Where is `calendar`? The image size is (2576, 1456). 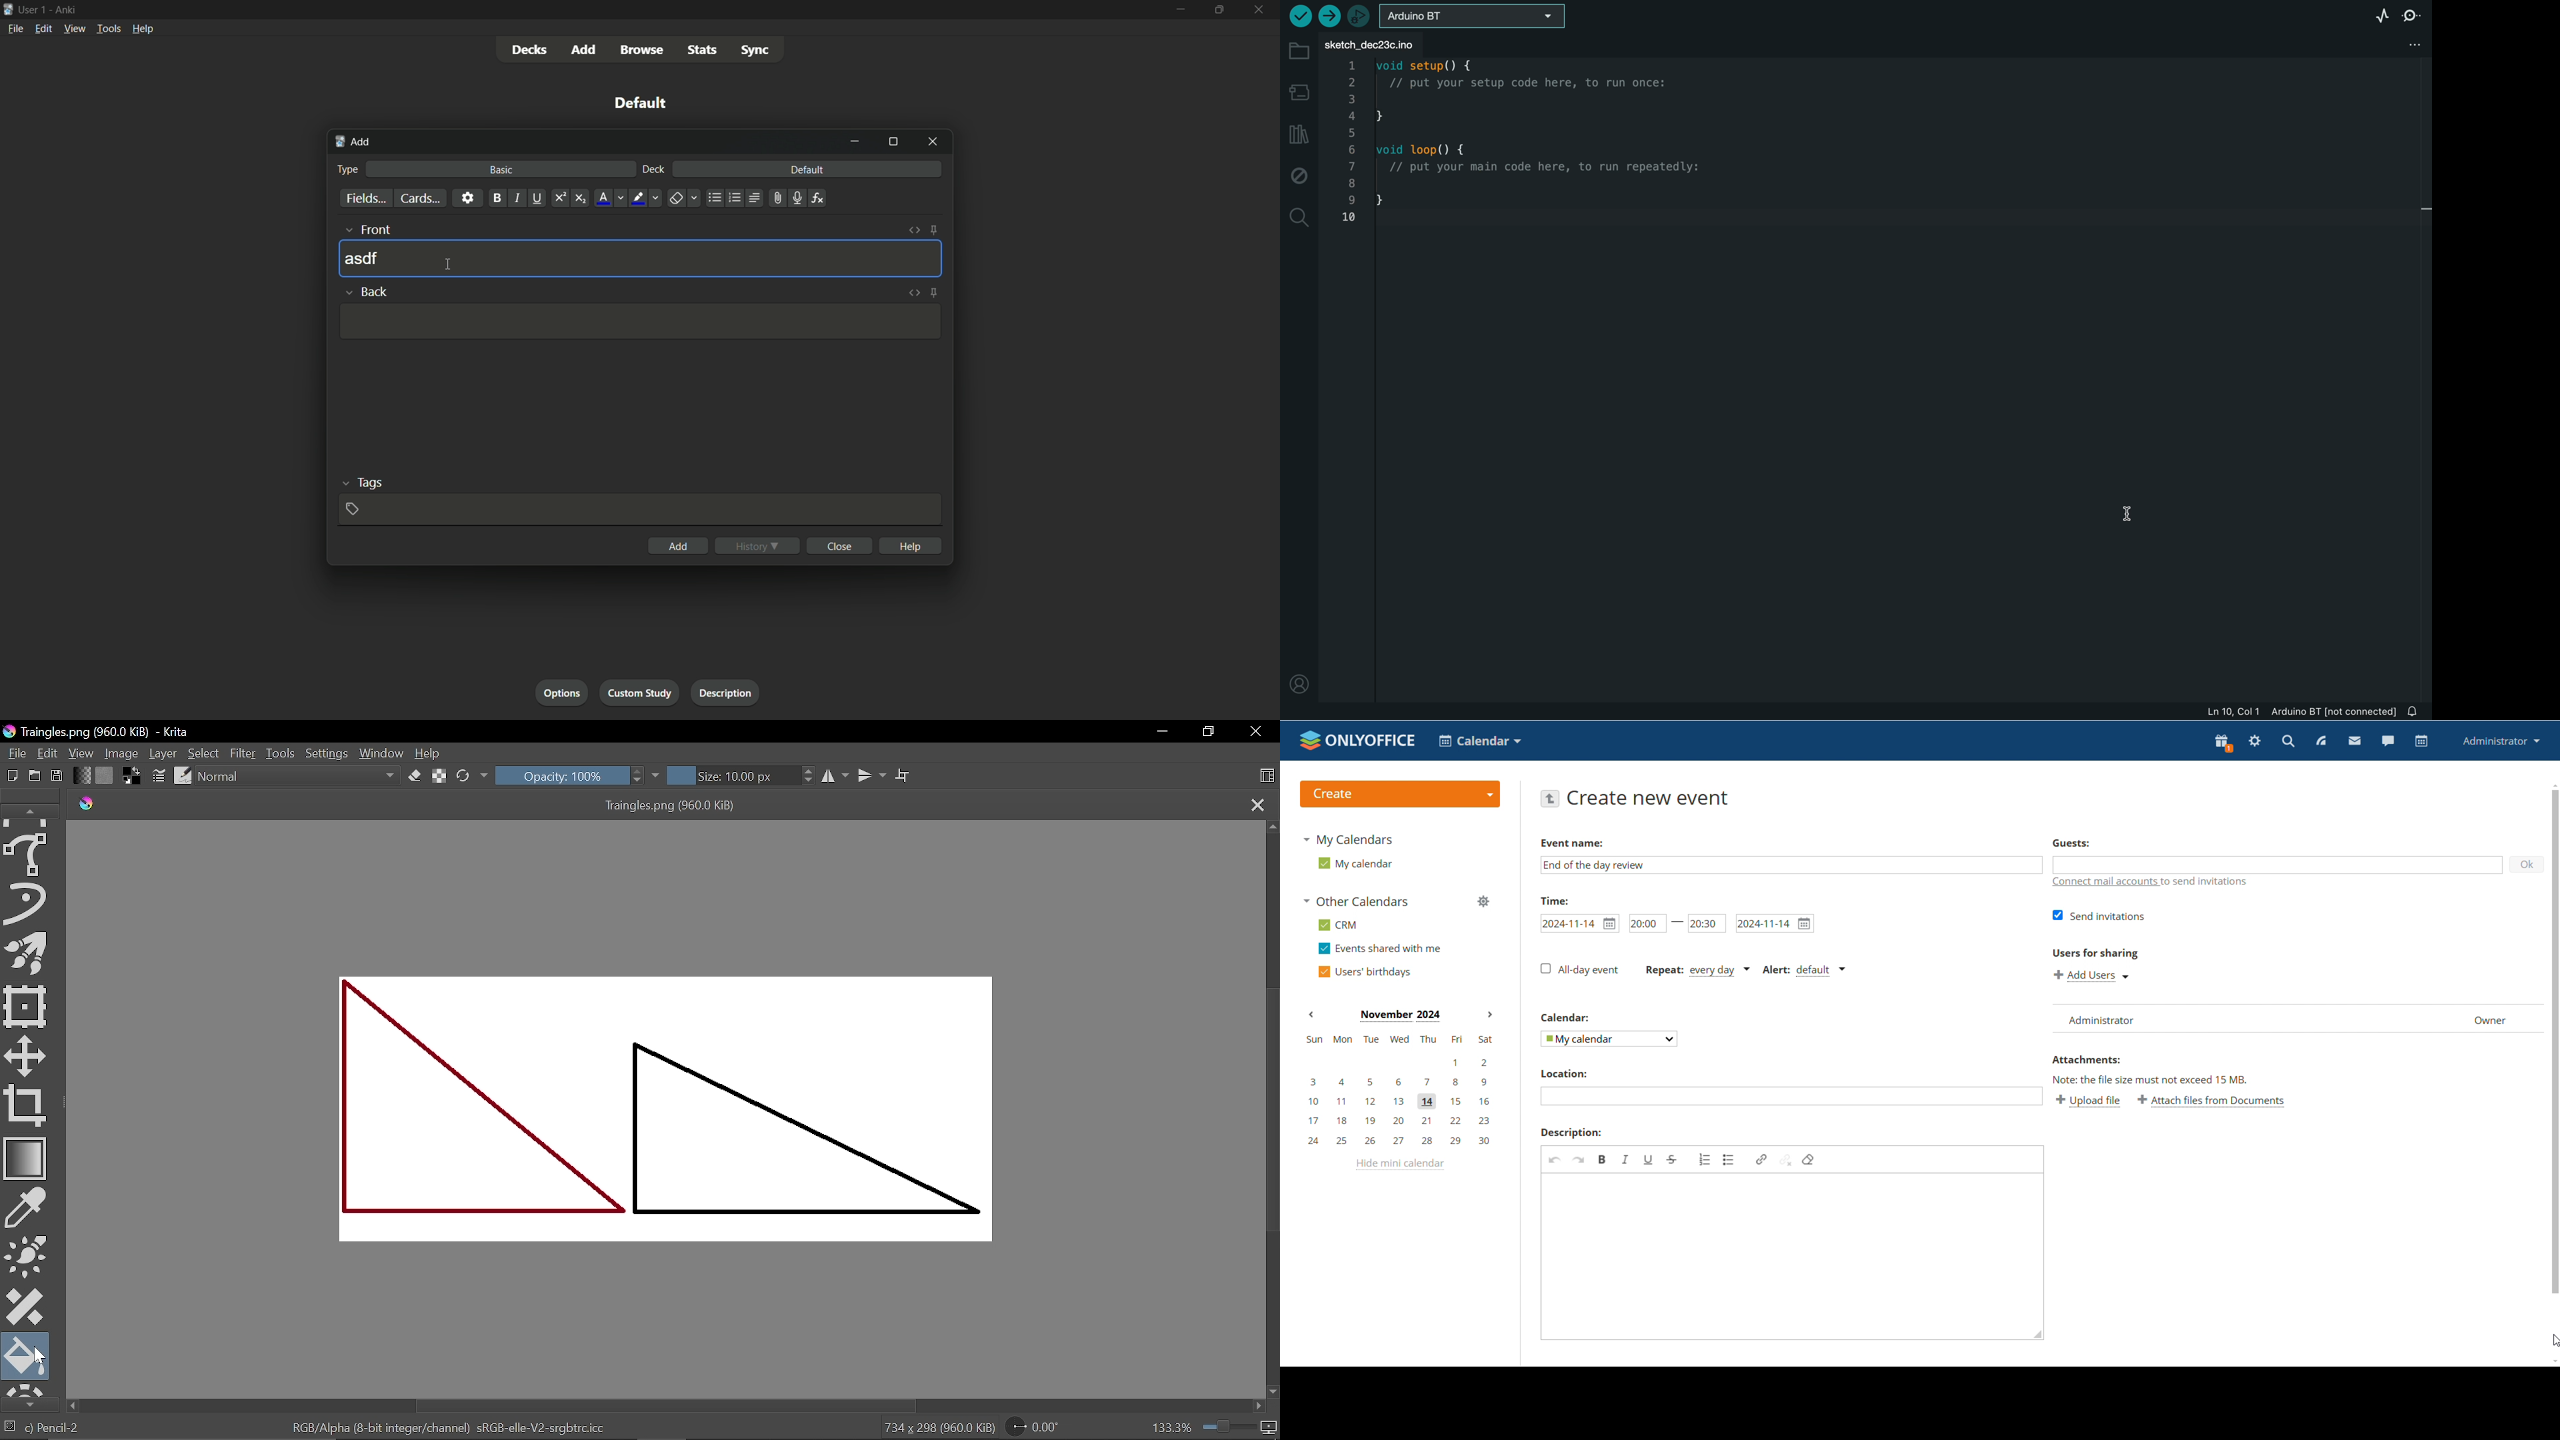
calendar is located at coordinates (1567, 1017).